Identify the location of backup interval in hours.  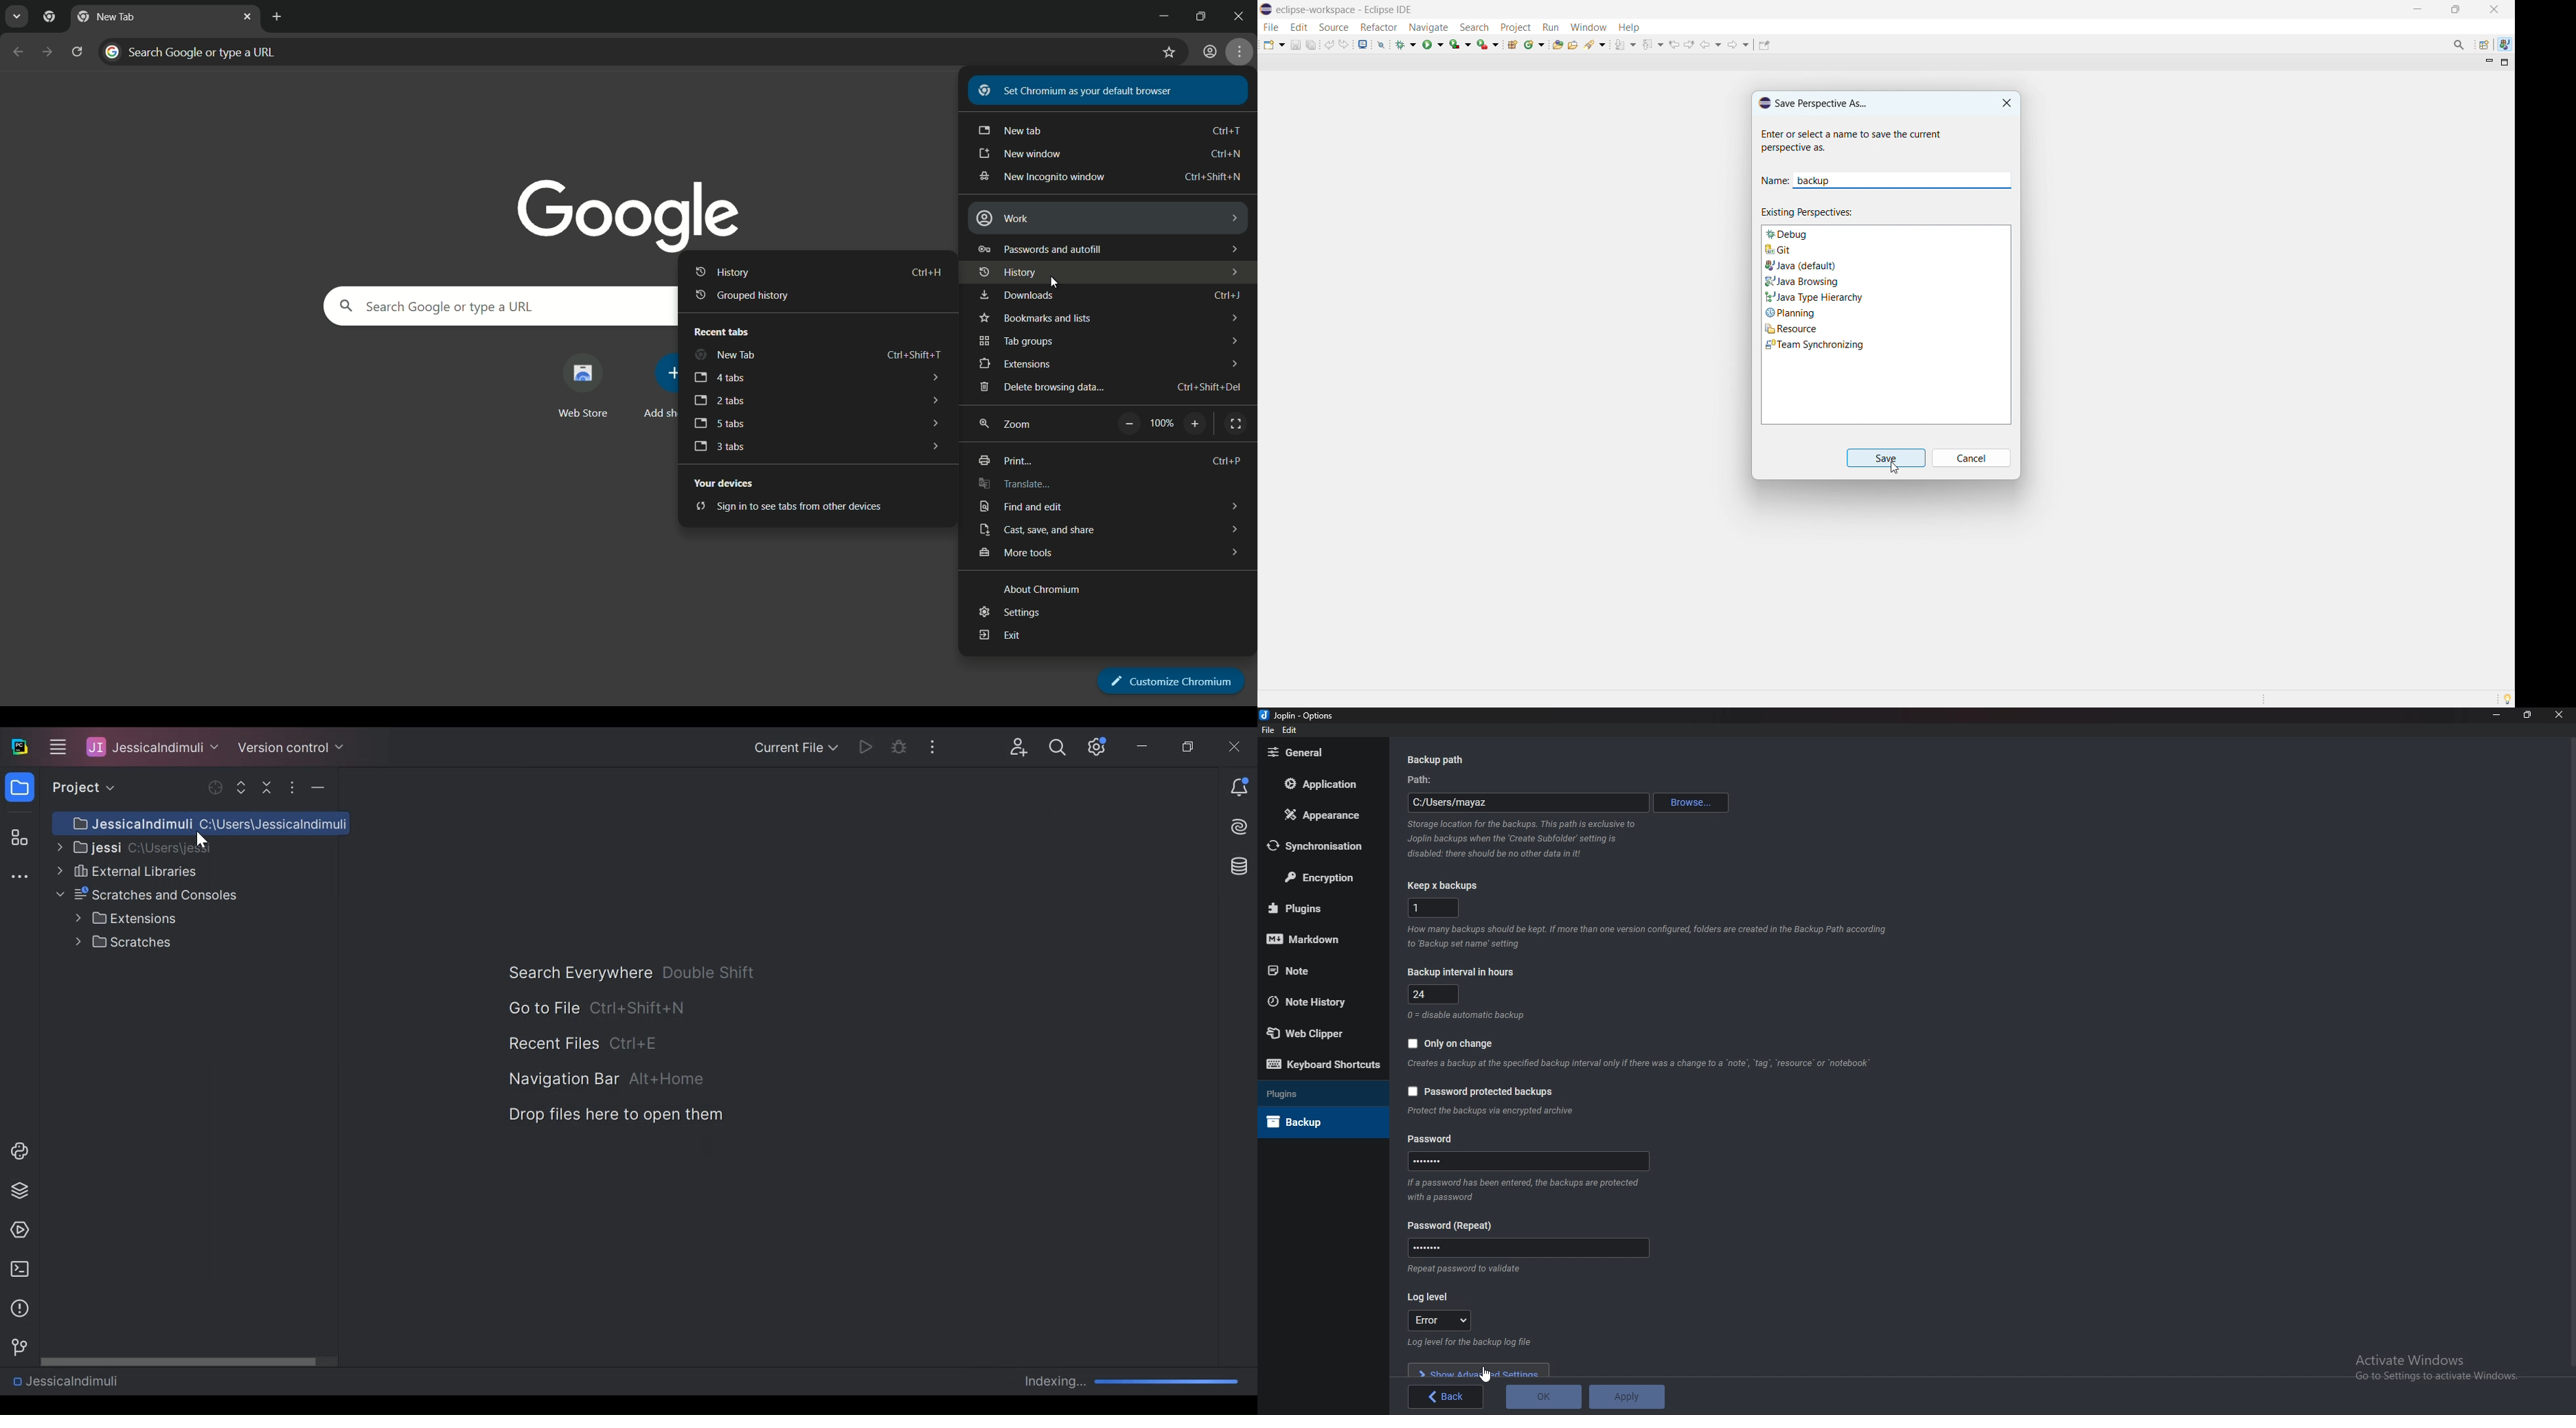
(1459, 973).